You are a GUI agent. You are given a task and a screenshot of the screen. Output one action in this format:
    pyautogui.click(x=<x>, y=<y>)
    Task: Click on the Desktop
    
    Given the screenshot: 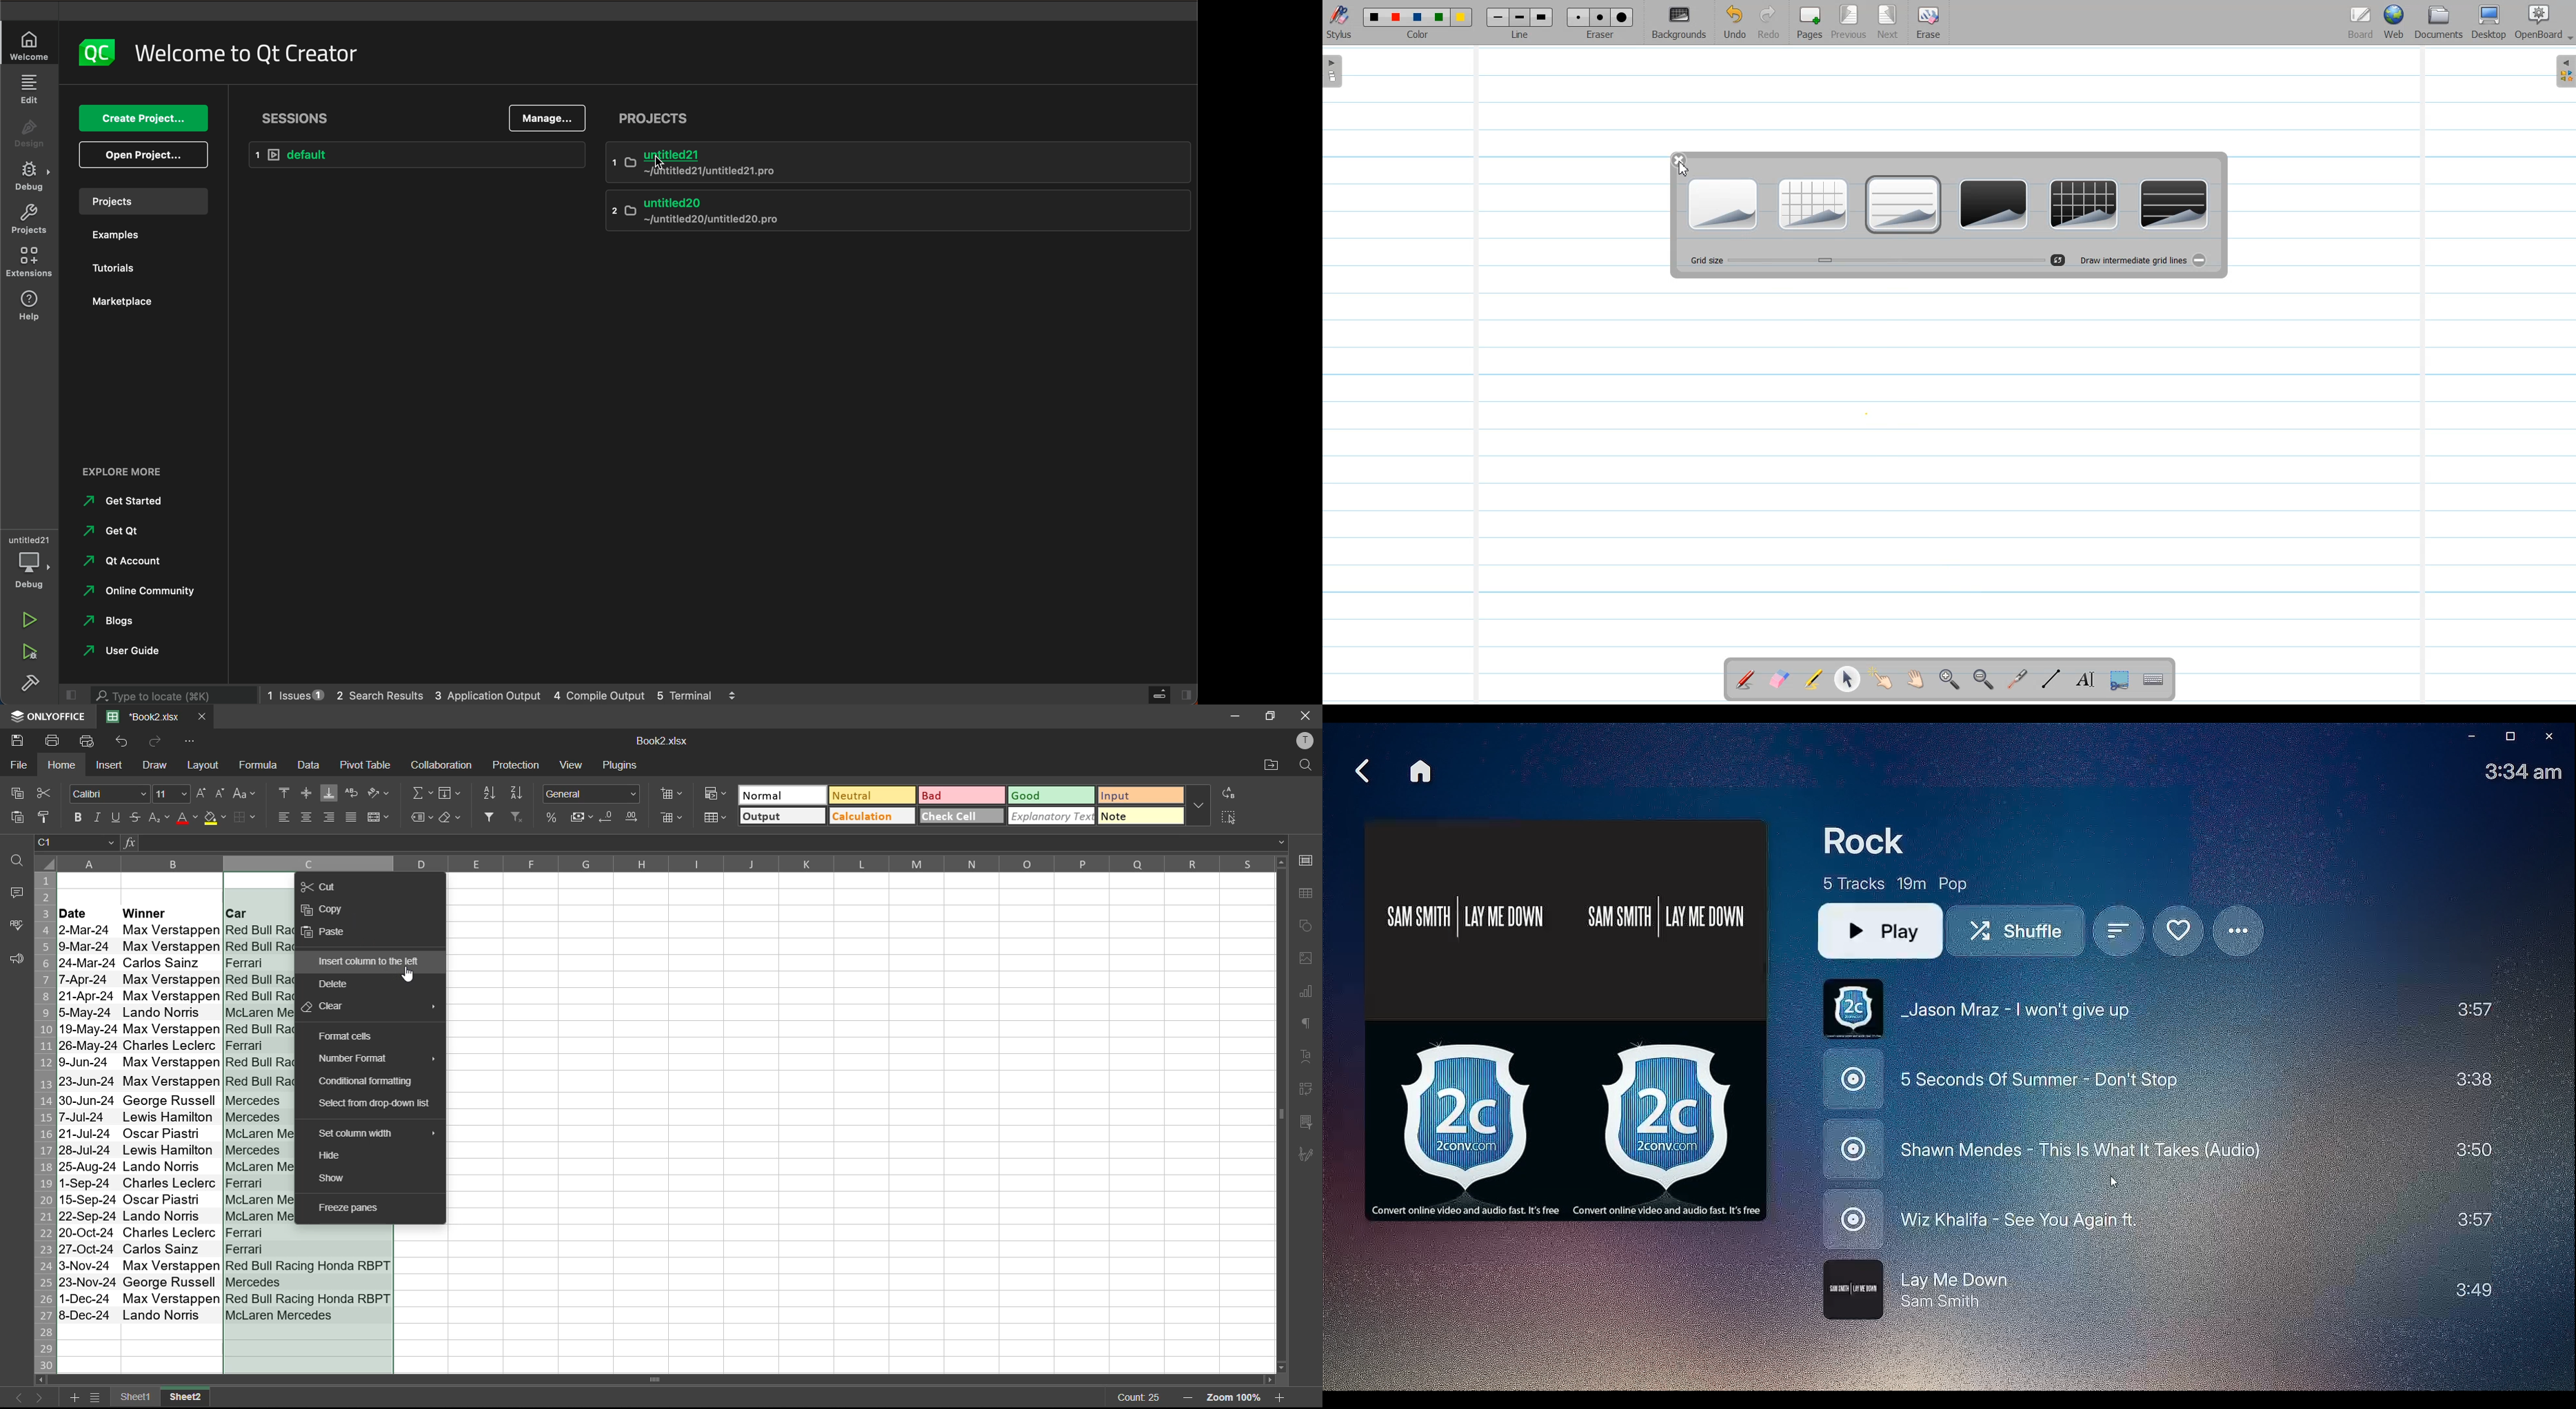 What is the action you would take?
    pyautogui.click(x=2489, y=23)
    